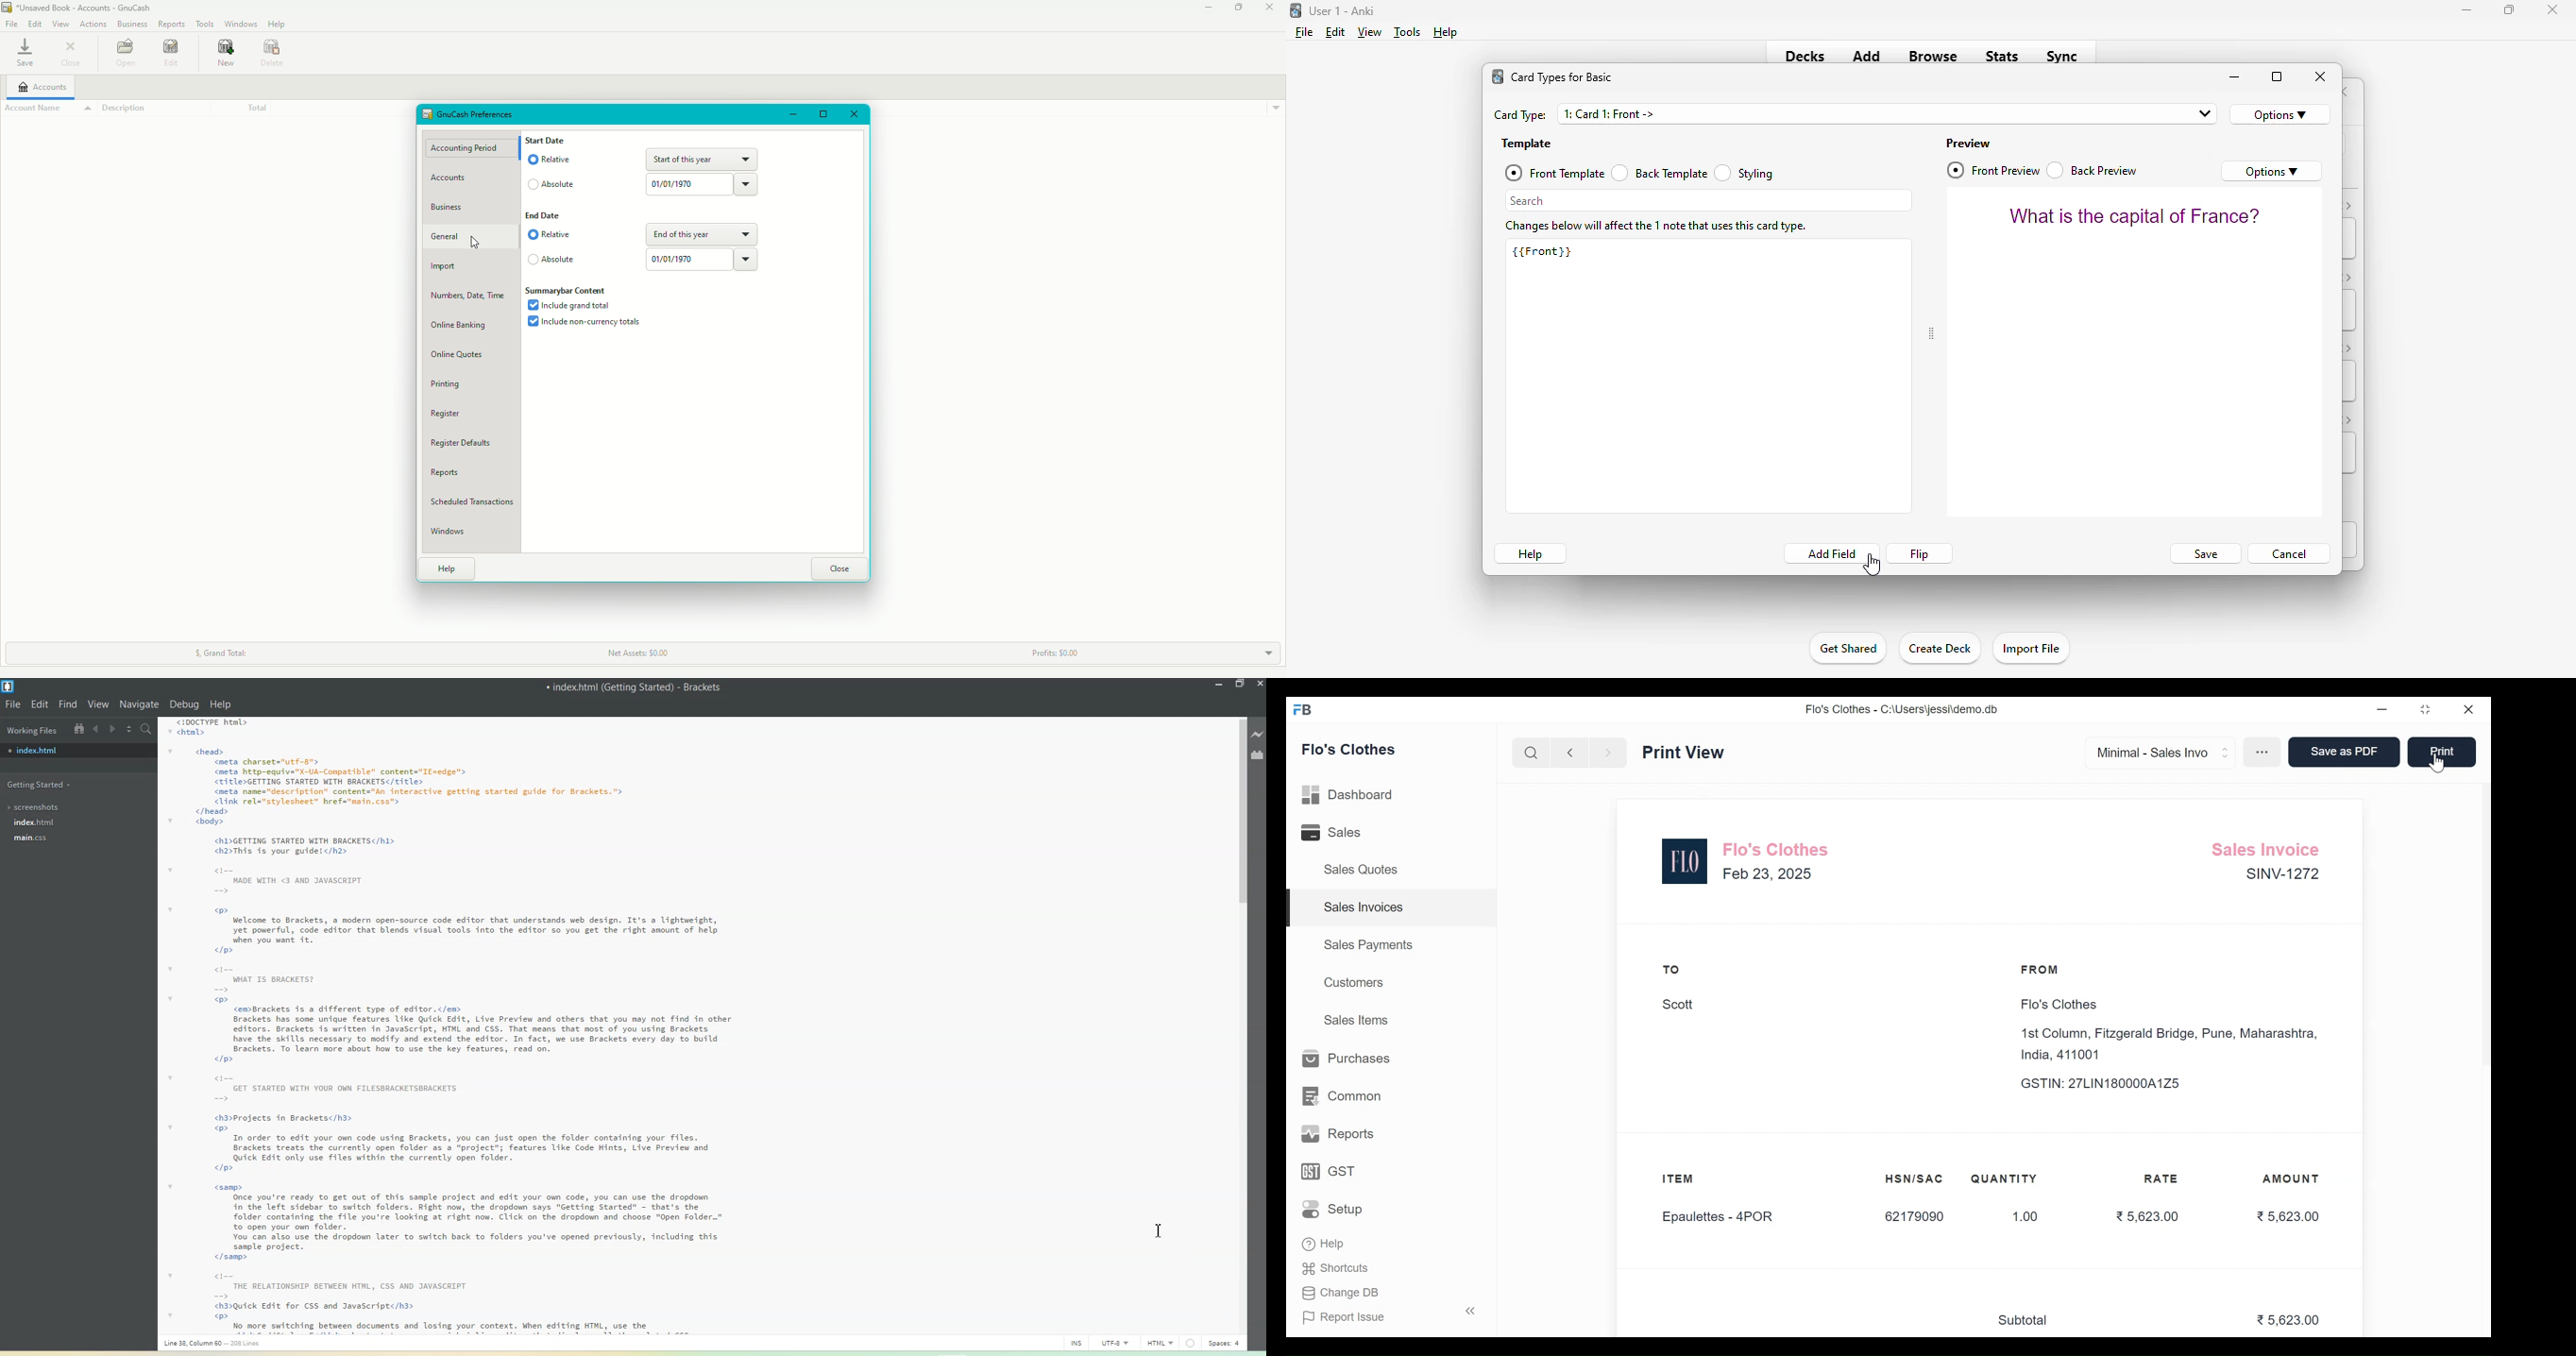 This screenshot has height=1372, width=2576. What do you see at coordinates (1931, 334) in the screenshot?
I see `toggle sidebar` at bounding box center [1931, 334].